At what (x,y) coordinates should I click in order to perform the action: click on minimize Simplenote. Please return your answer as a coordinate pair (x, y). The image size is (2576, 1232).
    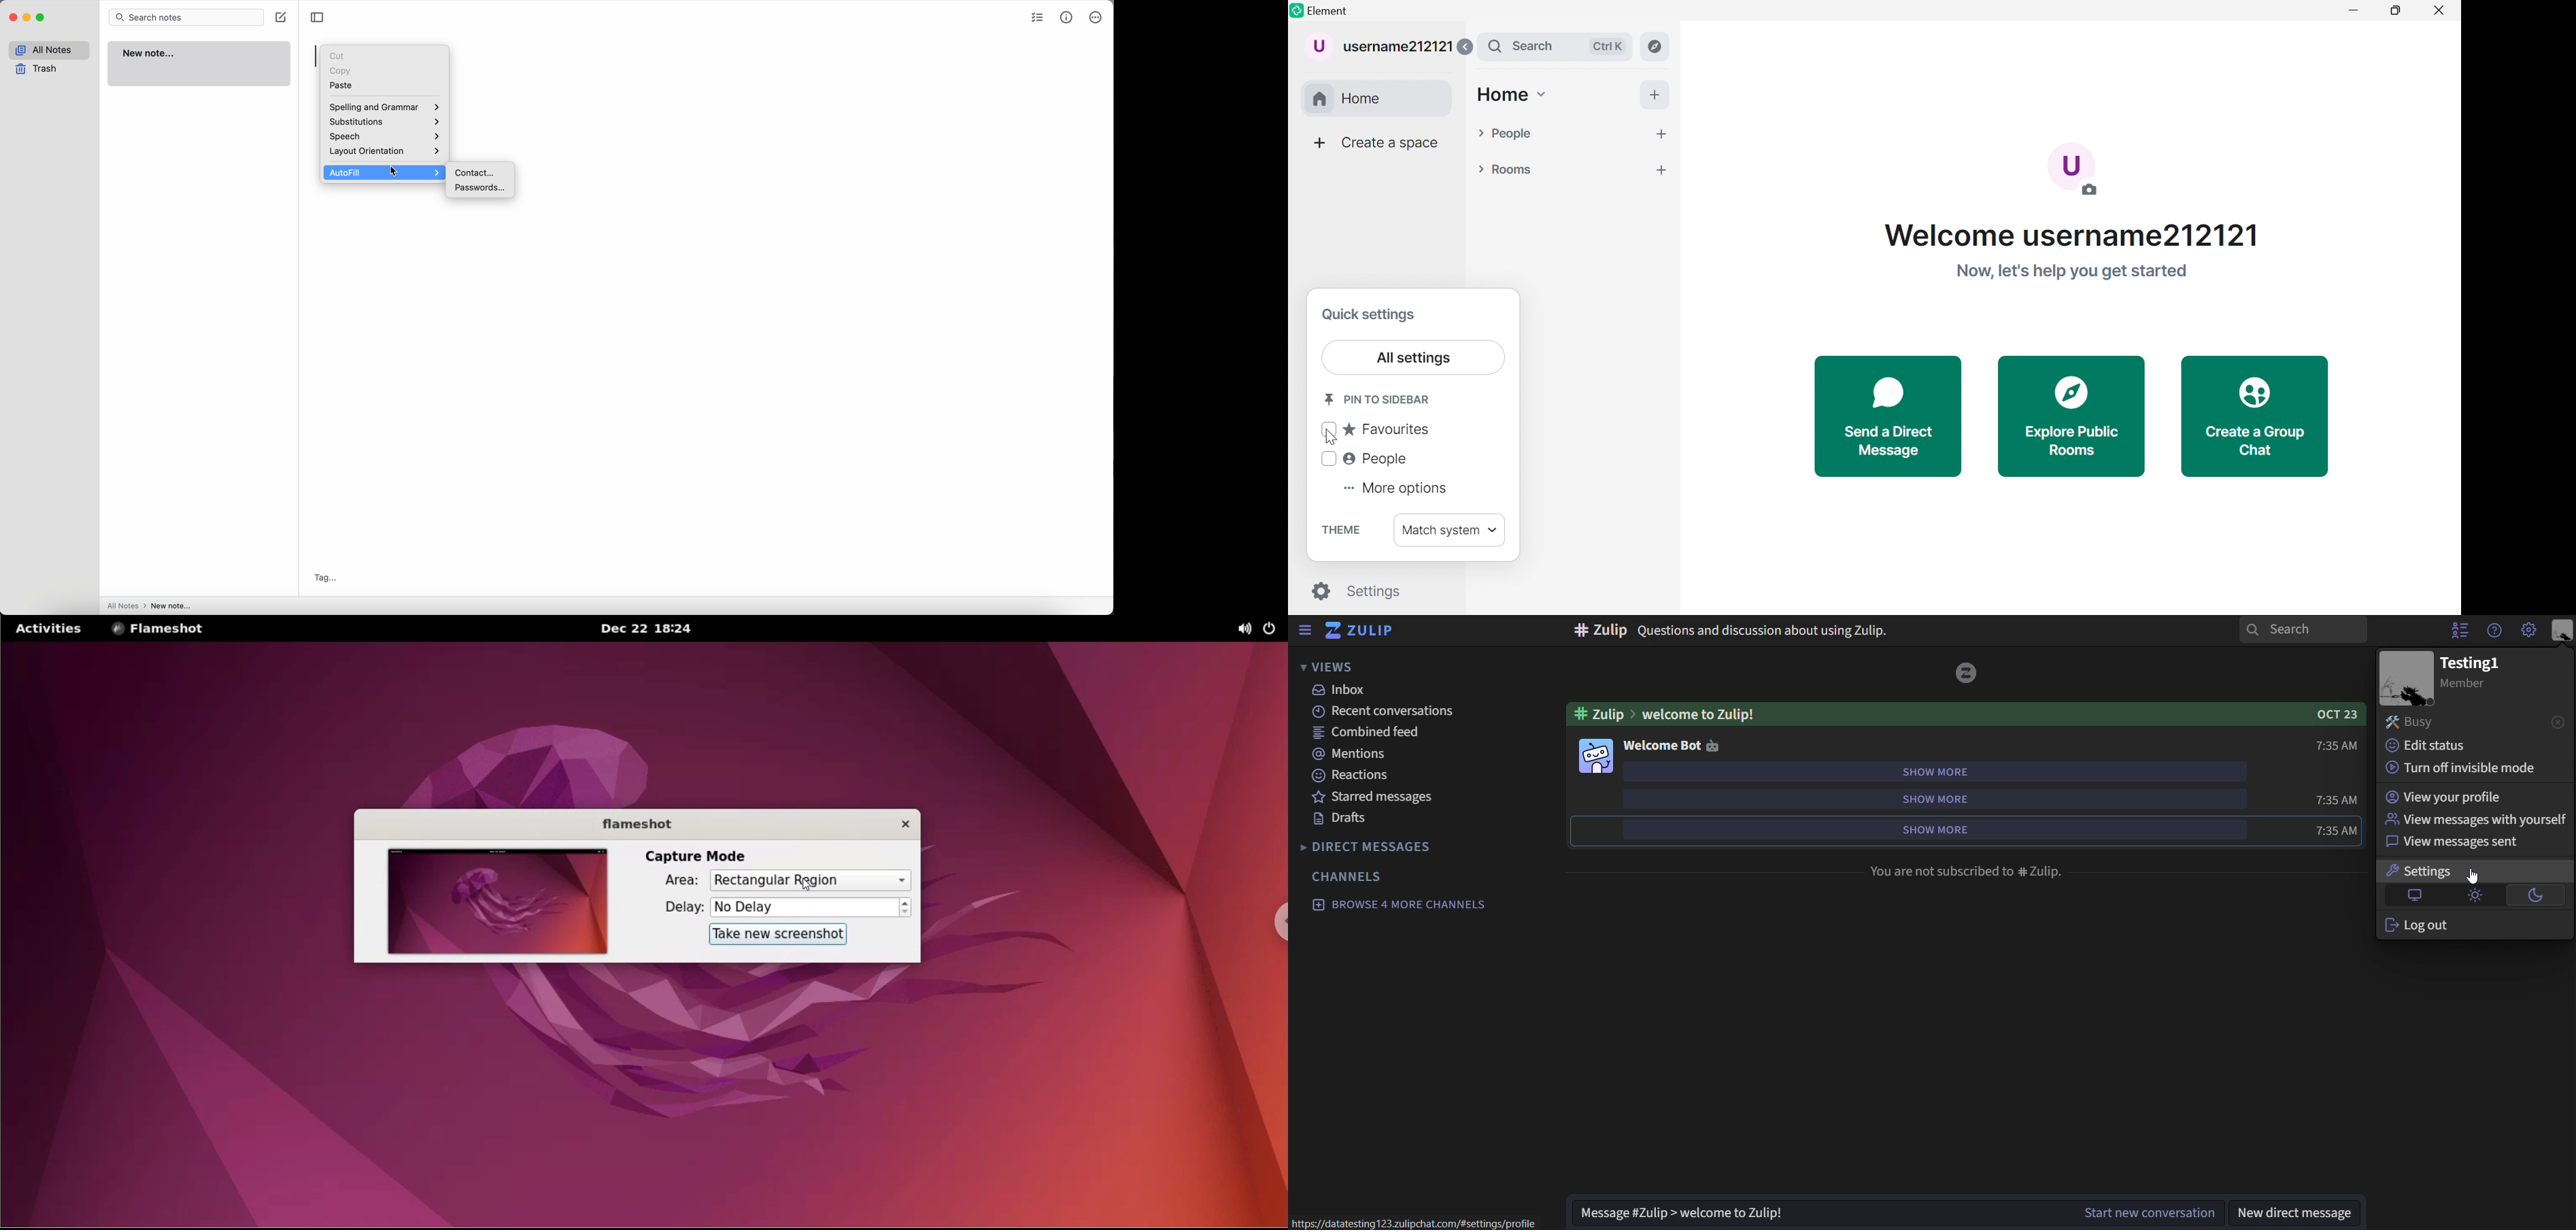
    Looking at the image, I should click on (29, 18).